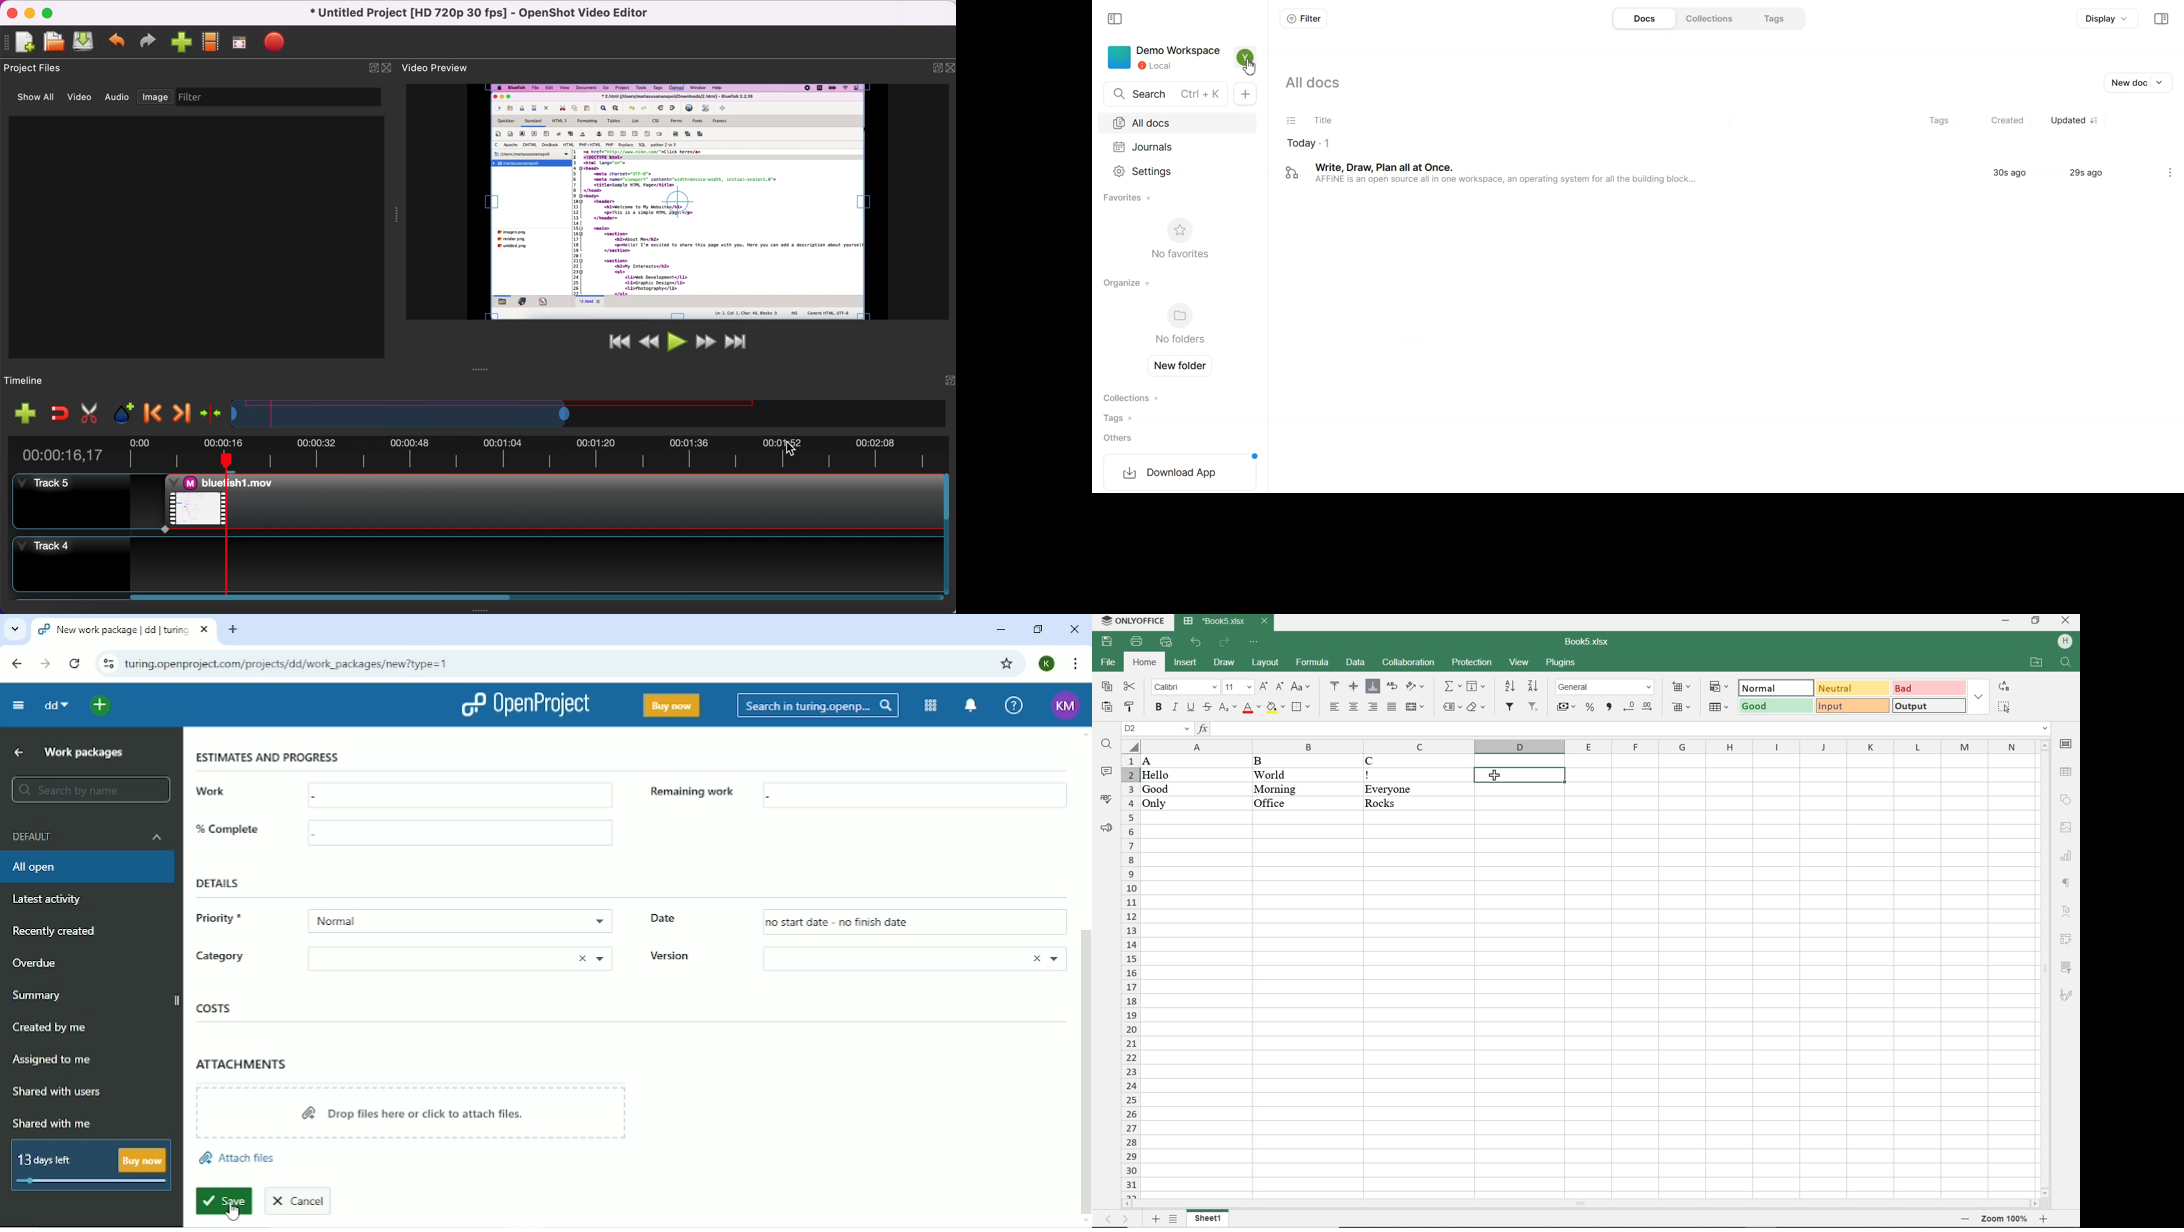 The width and height of the screenshot is (2184, 1232). Describe the element at coordinates (1354, 707) in the screenshot. I see `ALIGN CENTER` at that location.